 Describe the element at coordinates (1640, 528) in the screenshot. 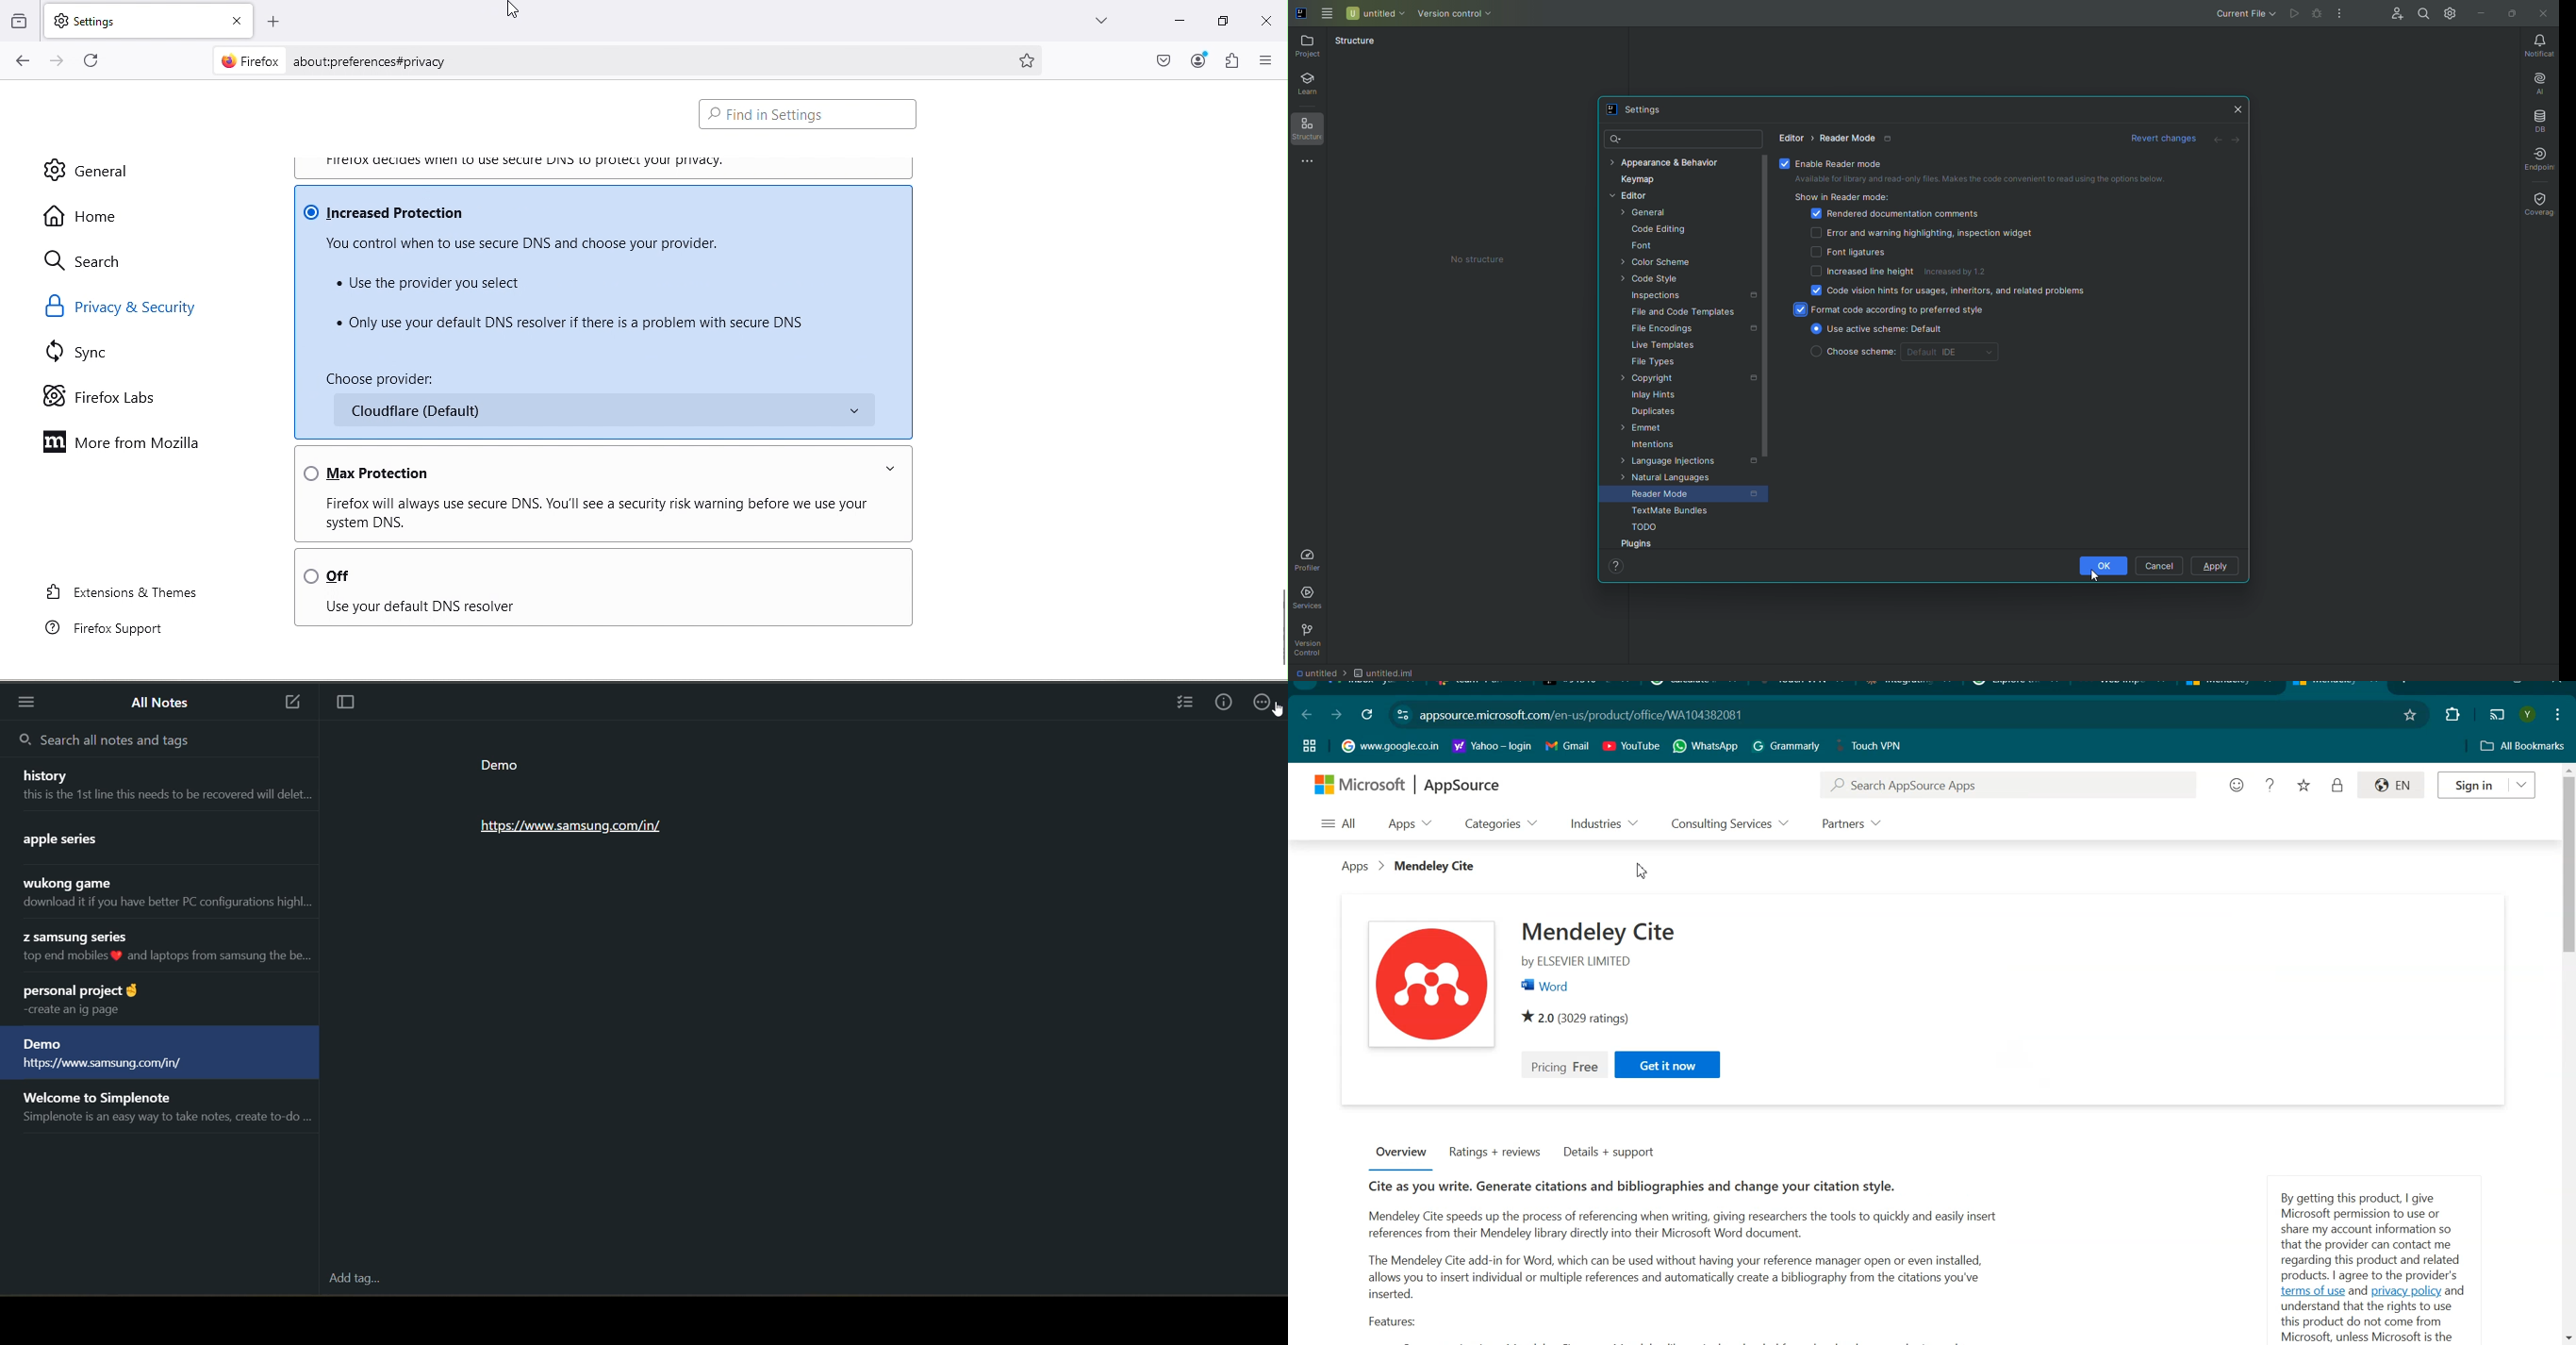

I see `TODO` at that location.